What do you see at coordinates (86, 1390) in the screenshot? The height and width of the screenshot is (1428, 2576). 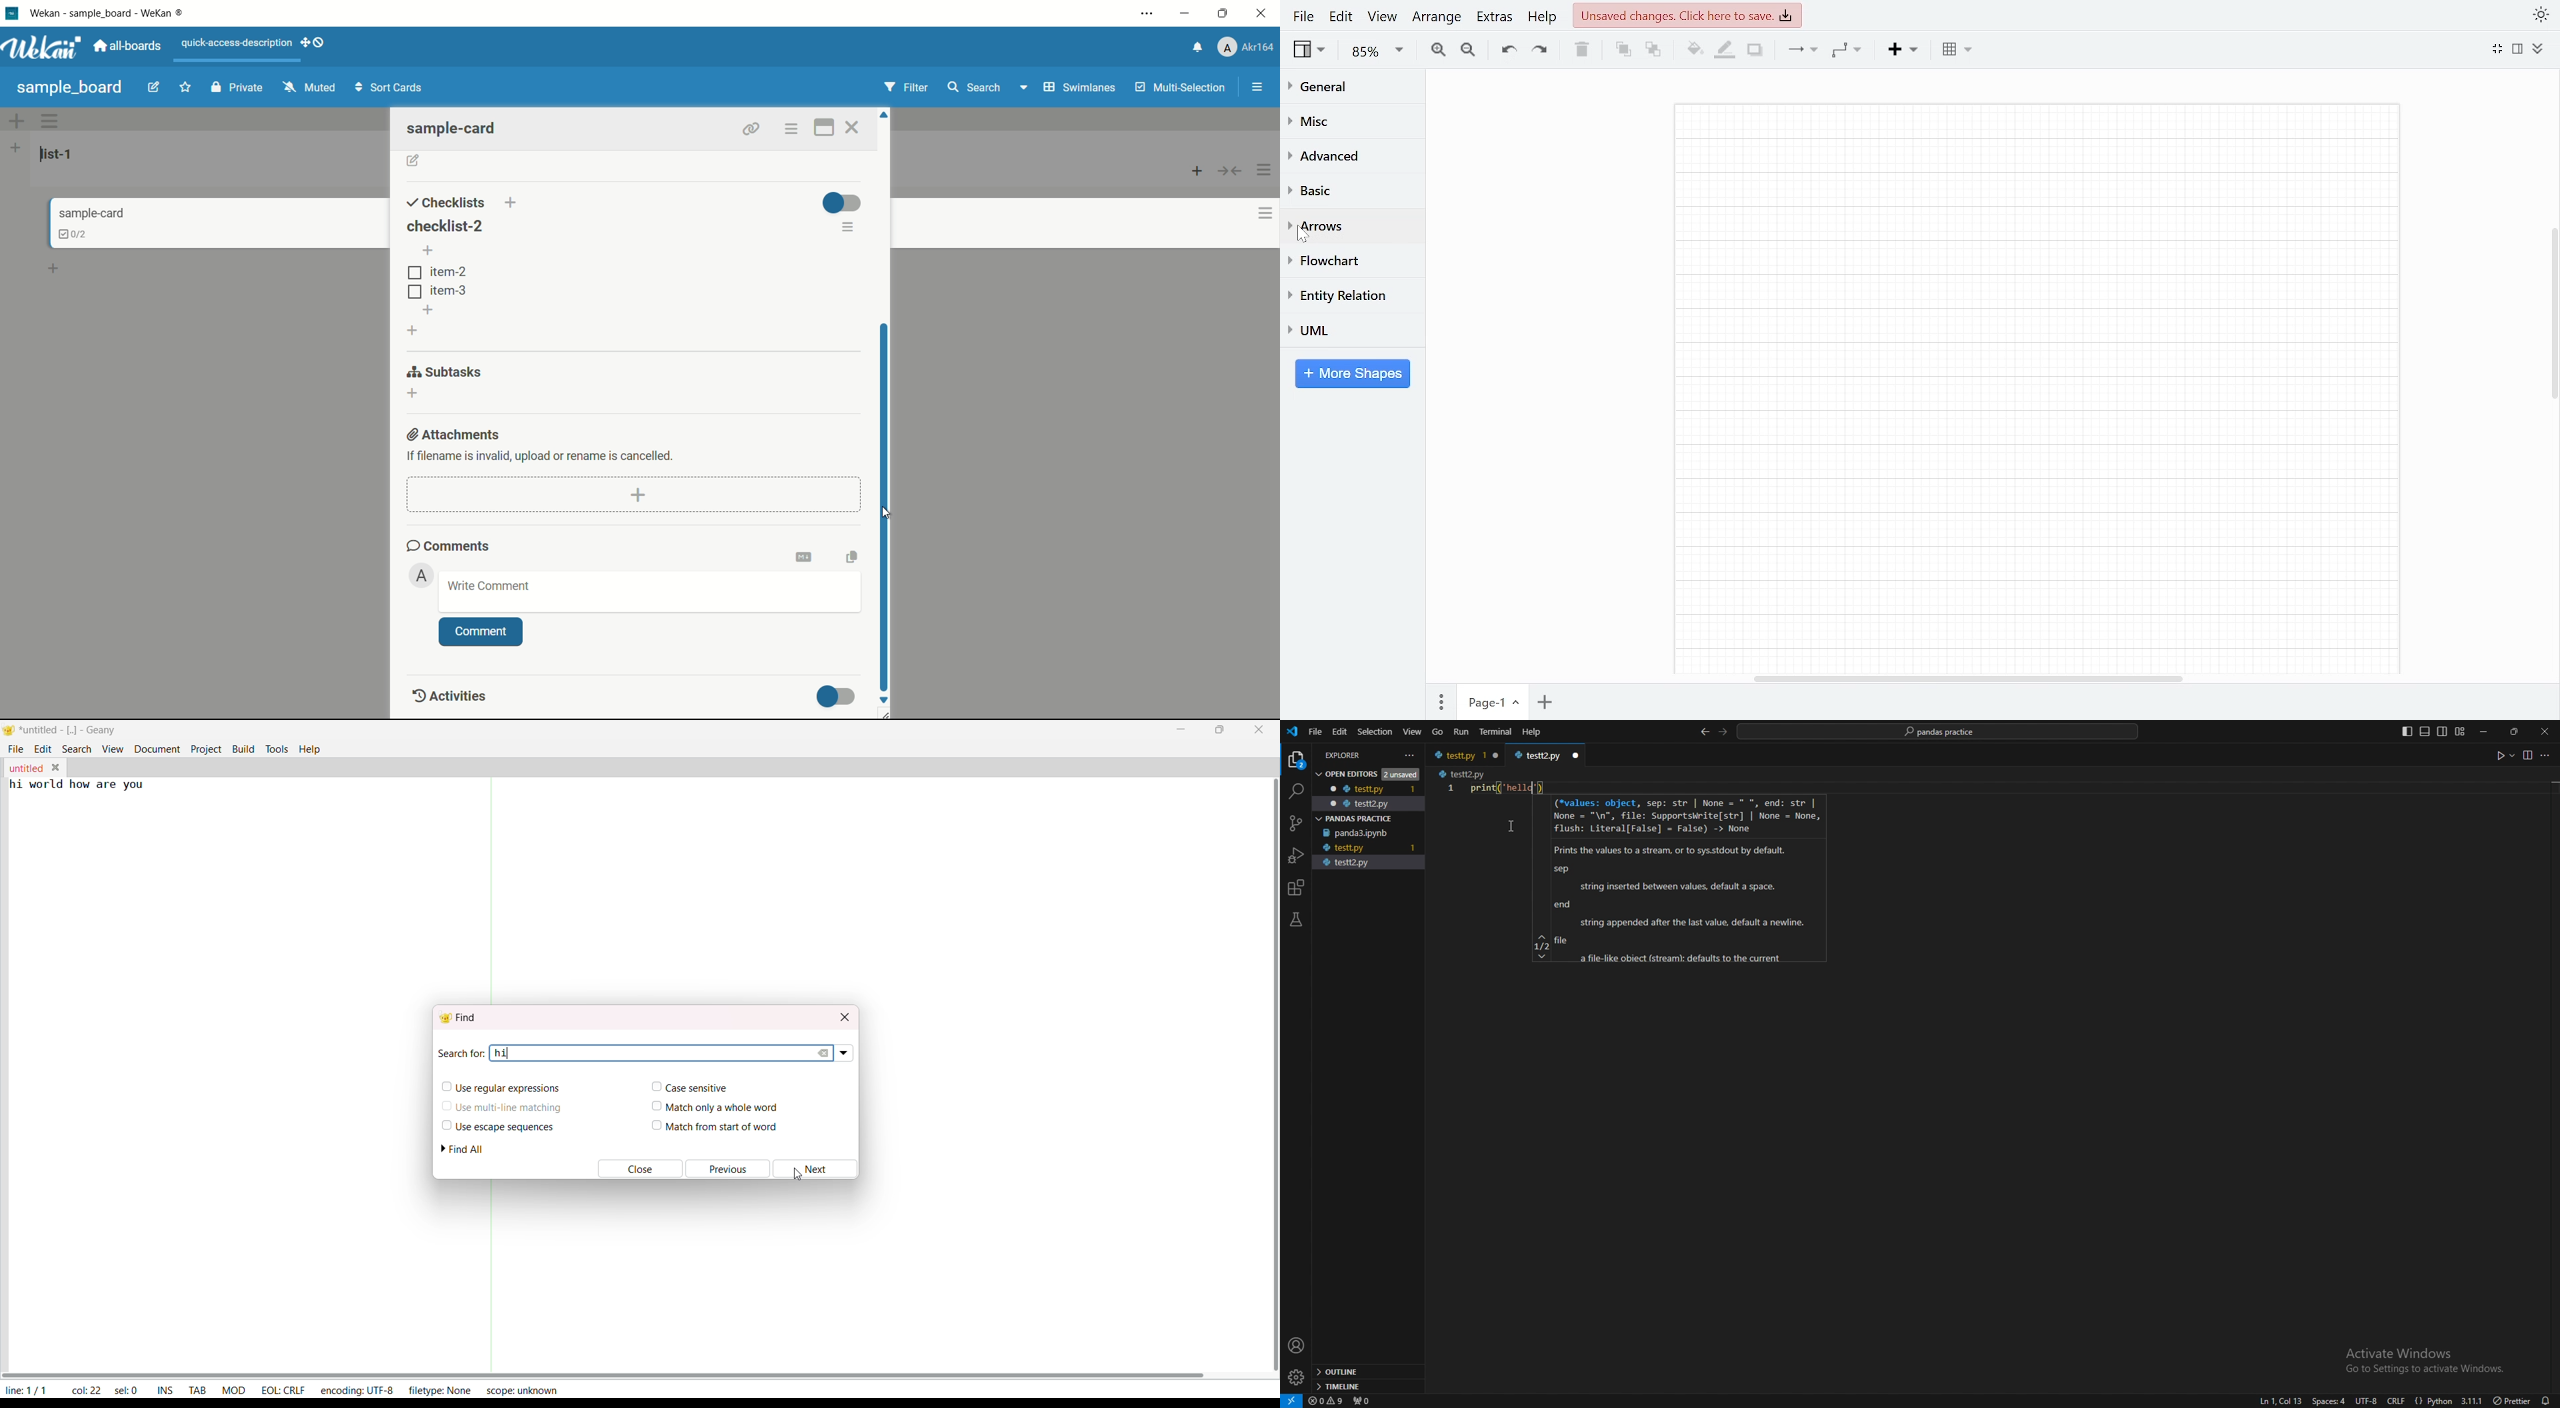 I see `col: 22` at bounding box center [86, 1390].